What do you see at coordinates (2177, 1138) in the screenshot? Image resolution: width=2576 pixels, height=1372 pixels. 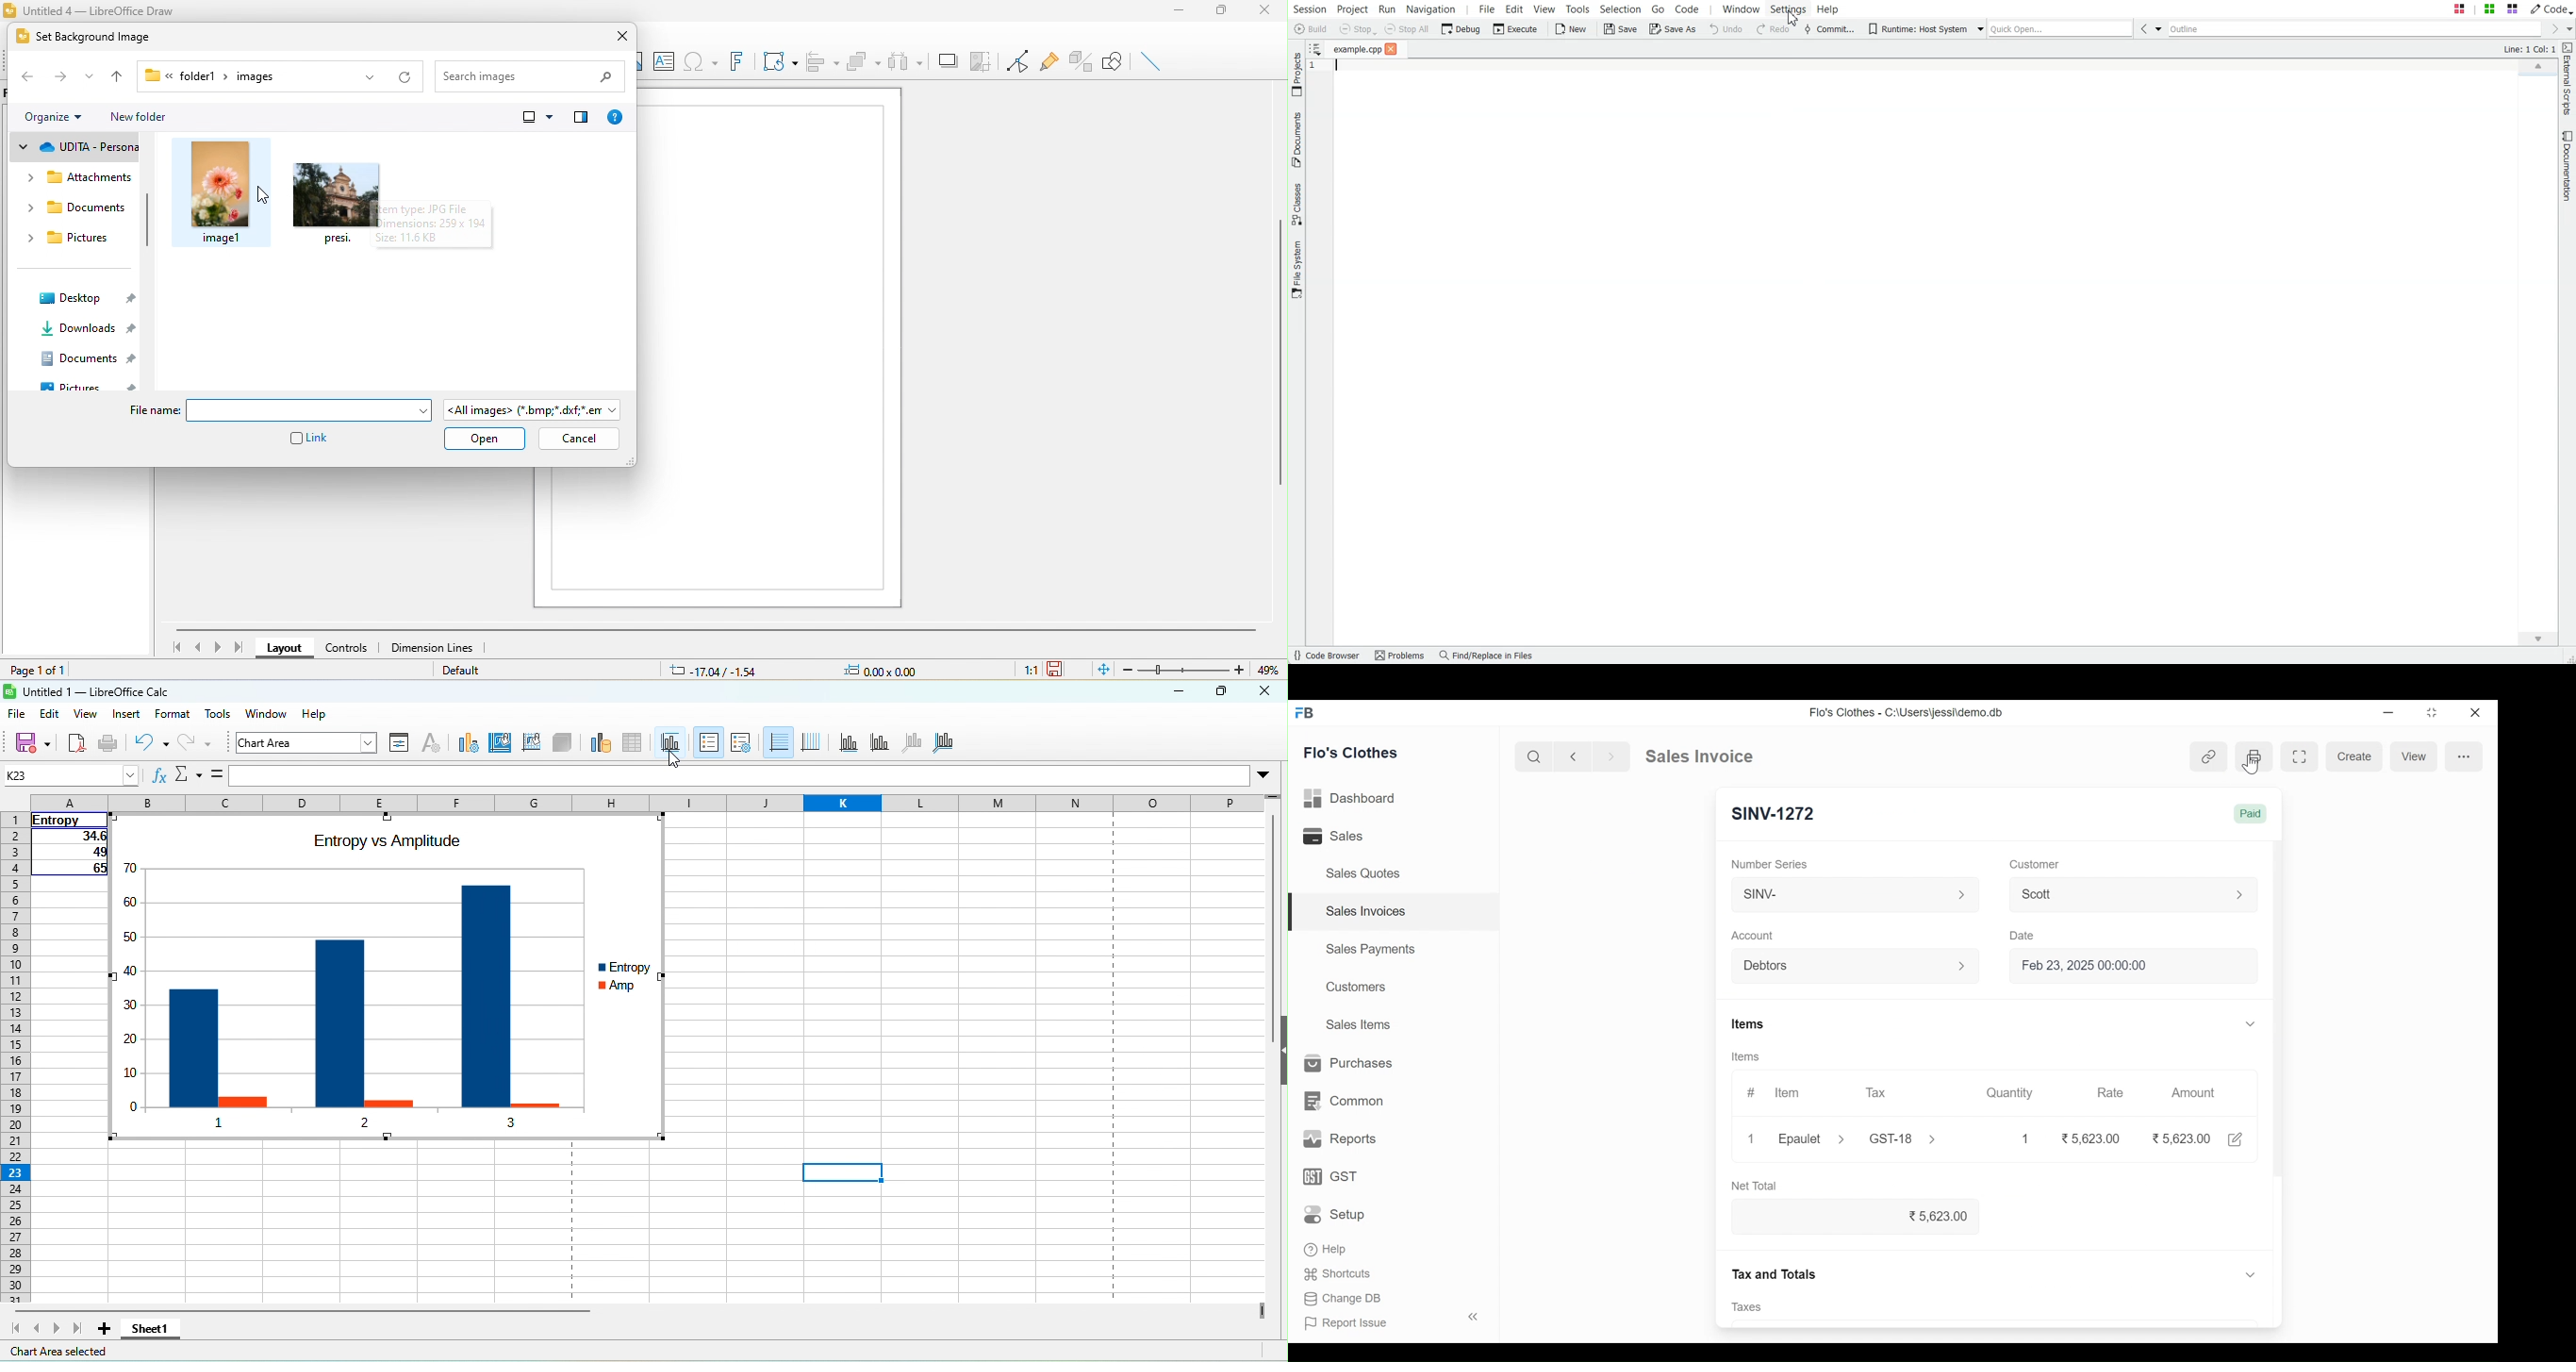 I see `5,623.00` at bounding box center [2177, 1138].